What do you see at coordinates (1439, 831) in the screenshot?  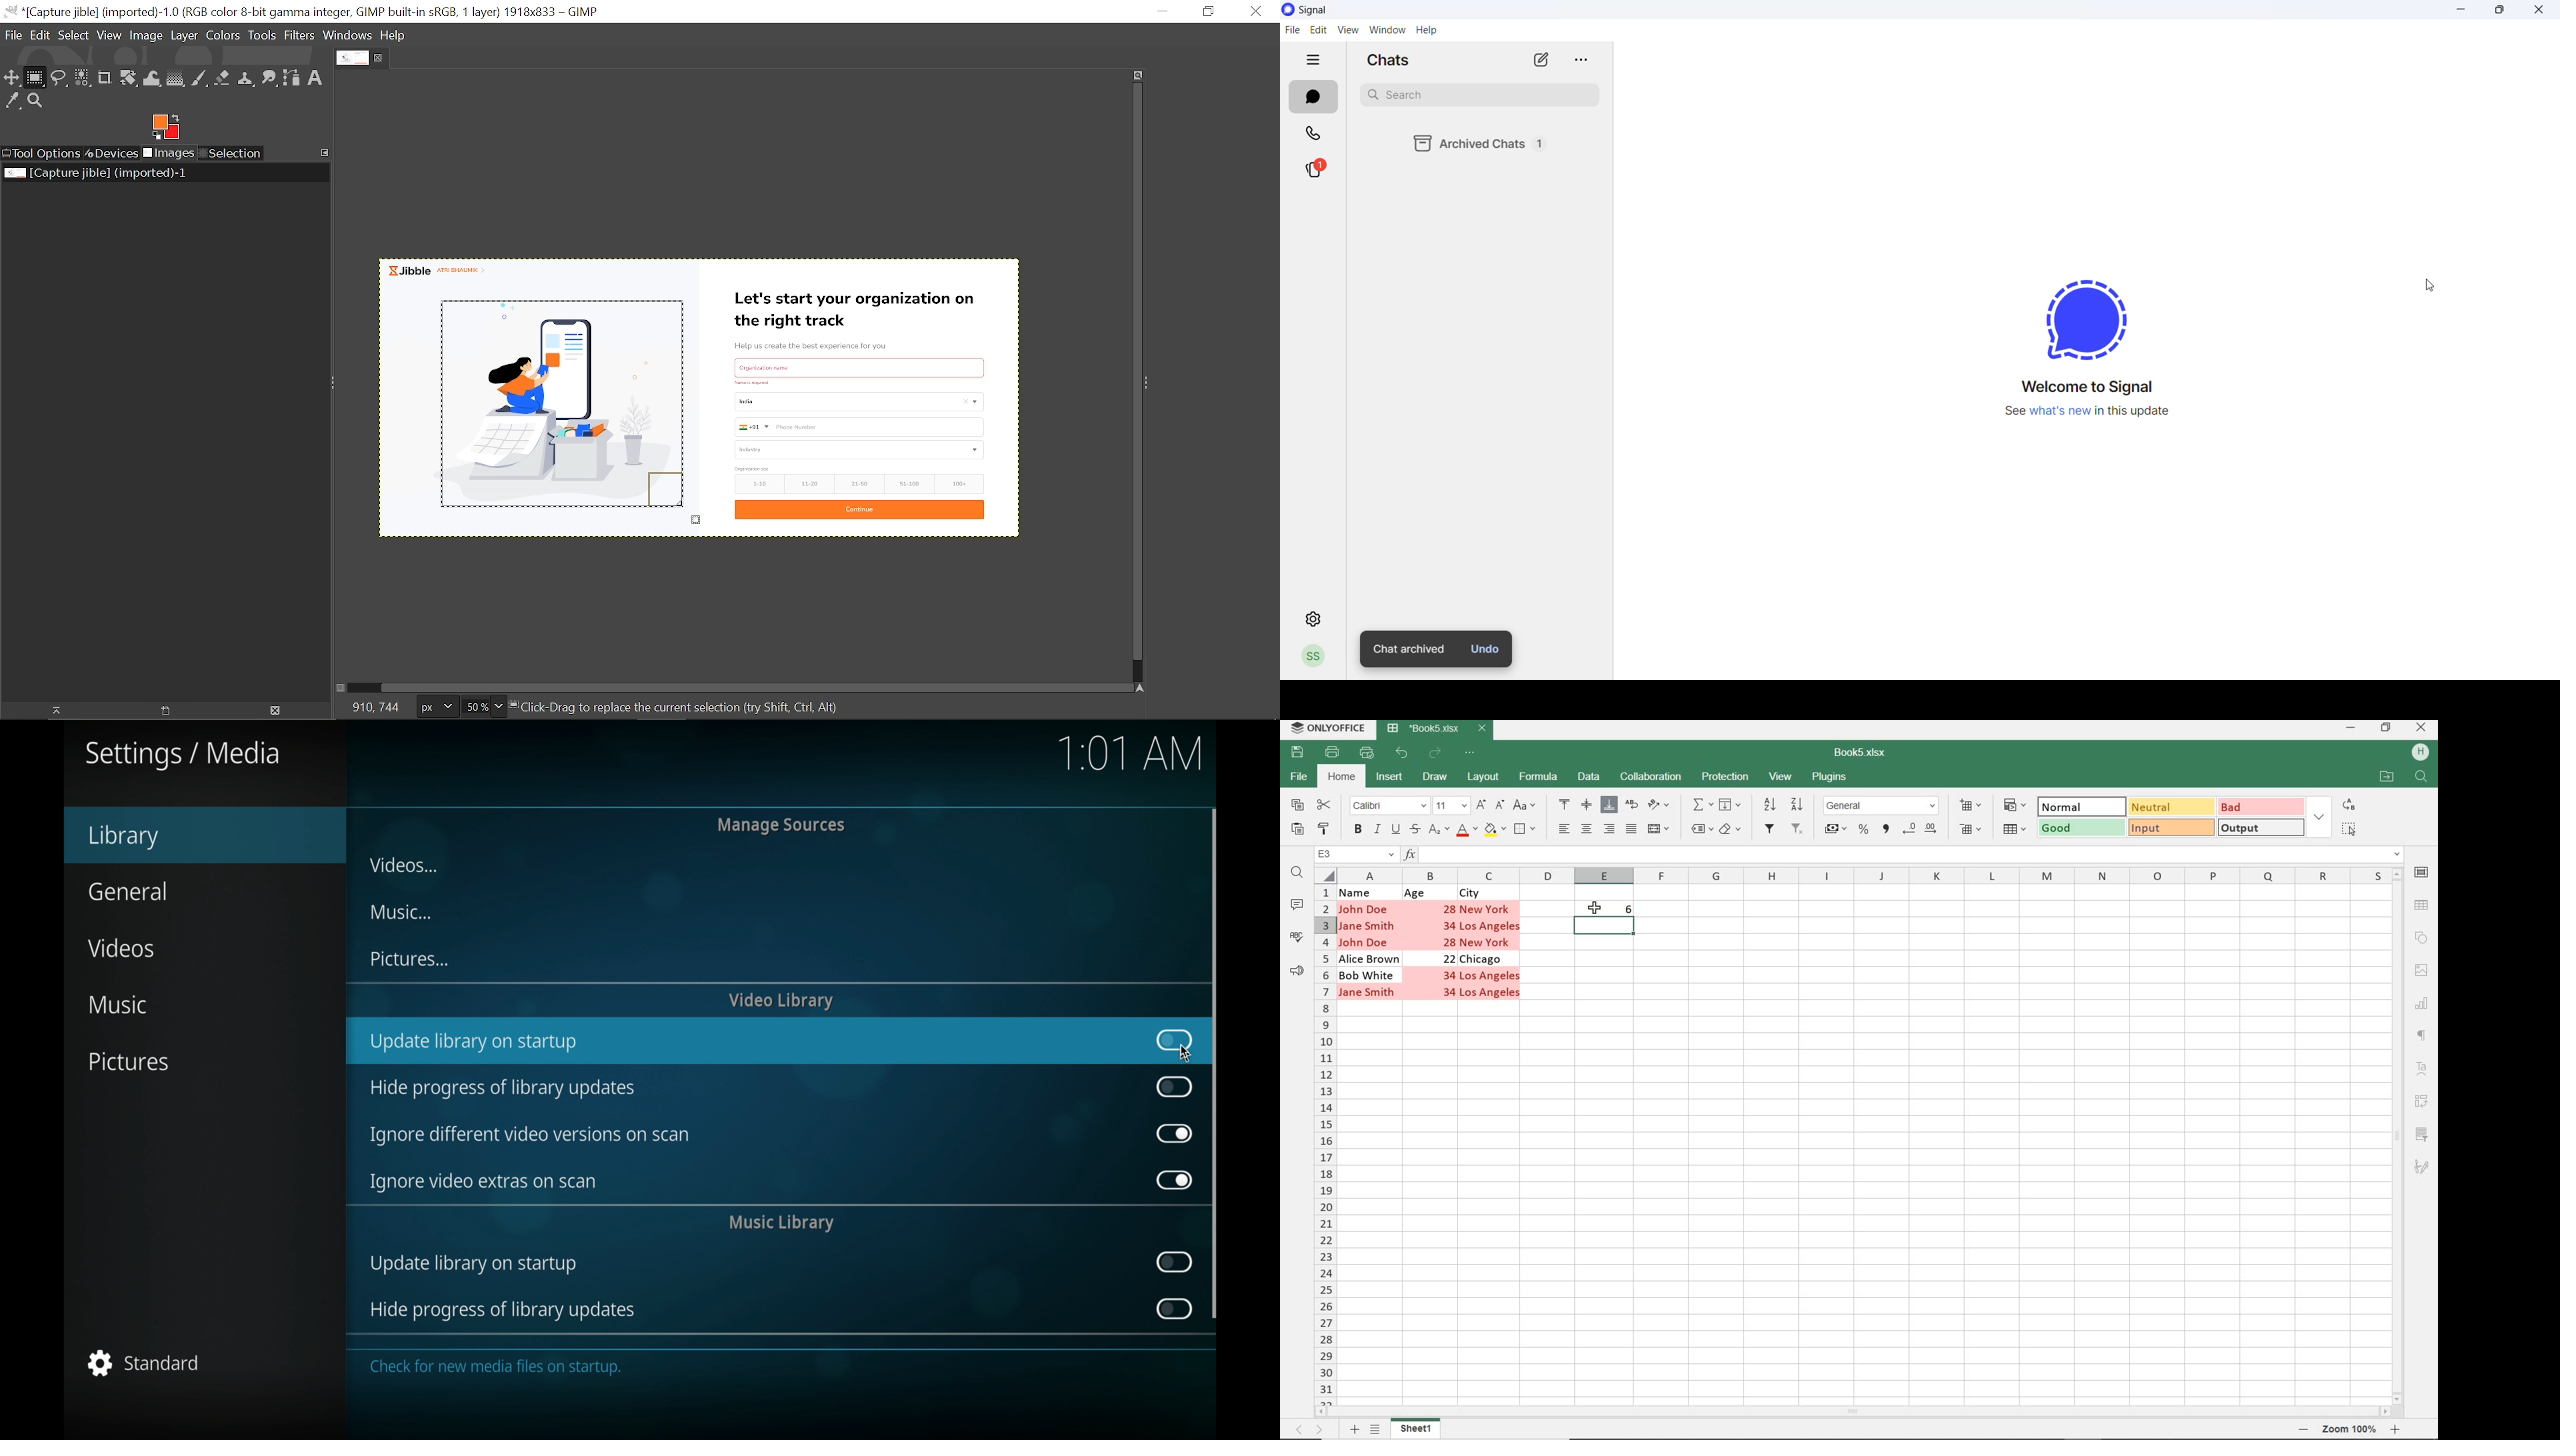 I see `SUBSCRIPT/SUPERSCRIPT` at bounding box center [1439, 831].